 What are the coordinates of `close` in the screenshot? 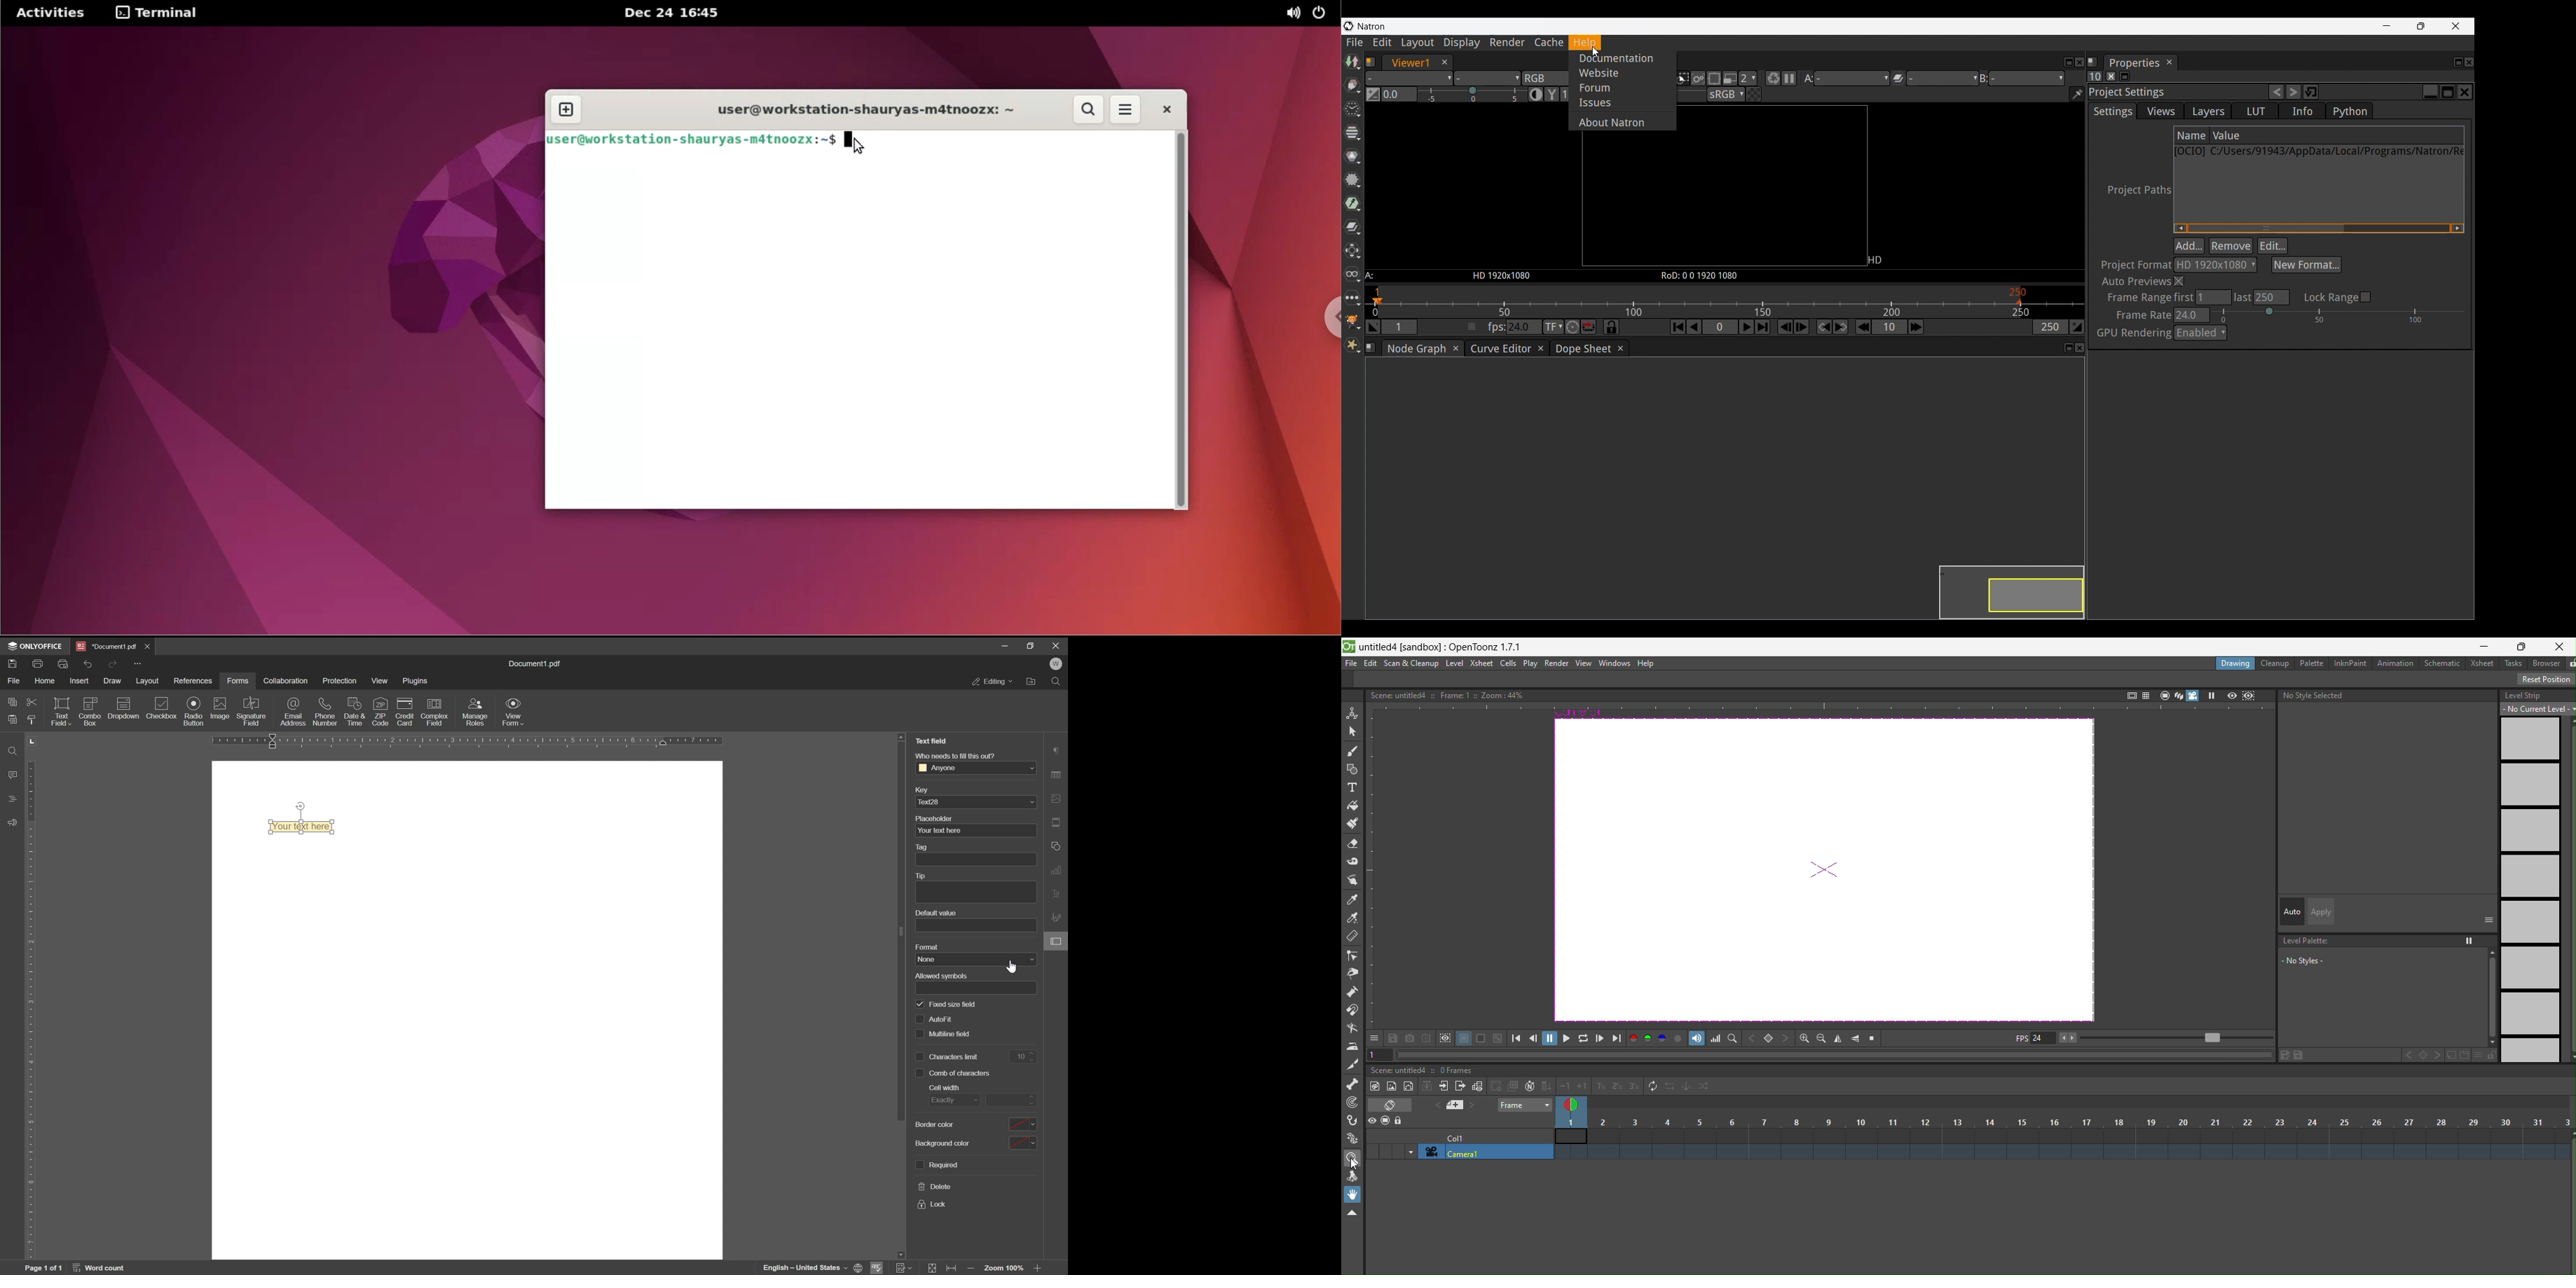 It's located at (1056, 646).